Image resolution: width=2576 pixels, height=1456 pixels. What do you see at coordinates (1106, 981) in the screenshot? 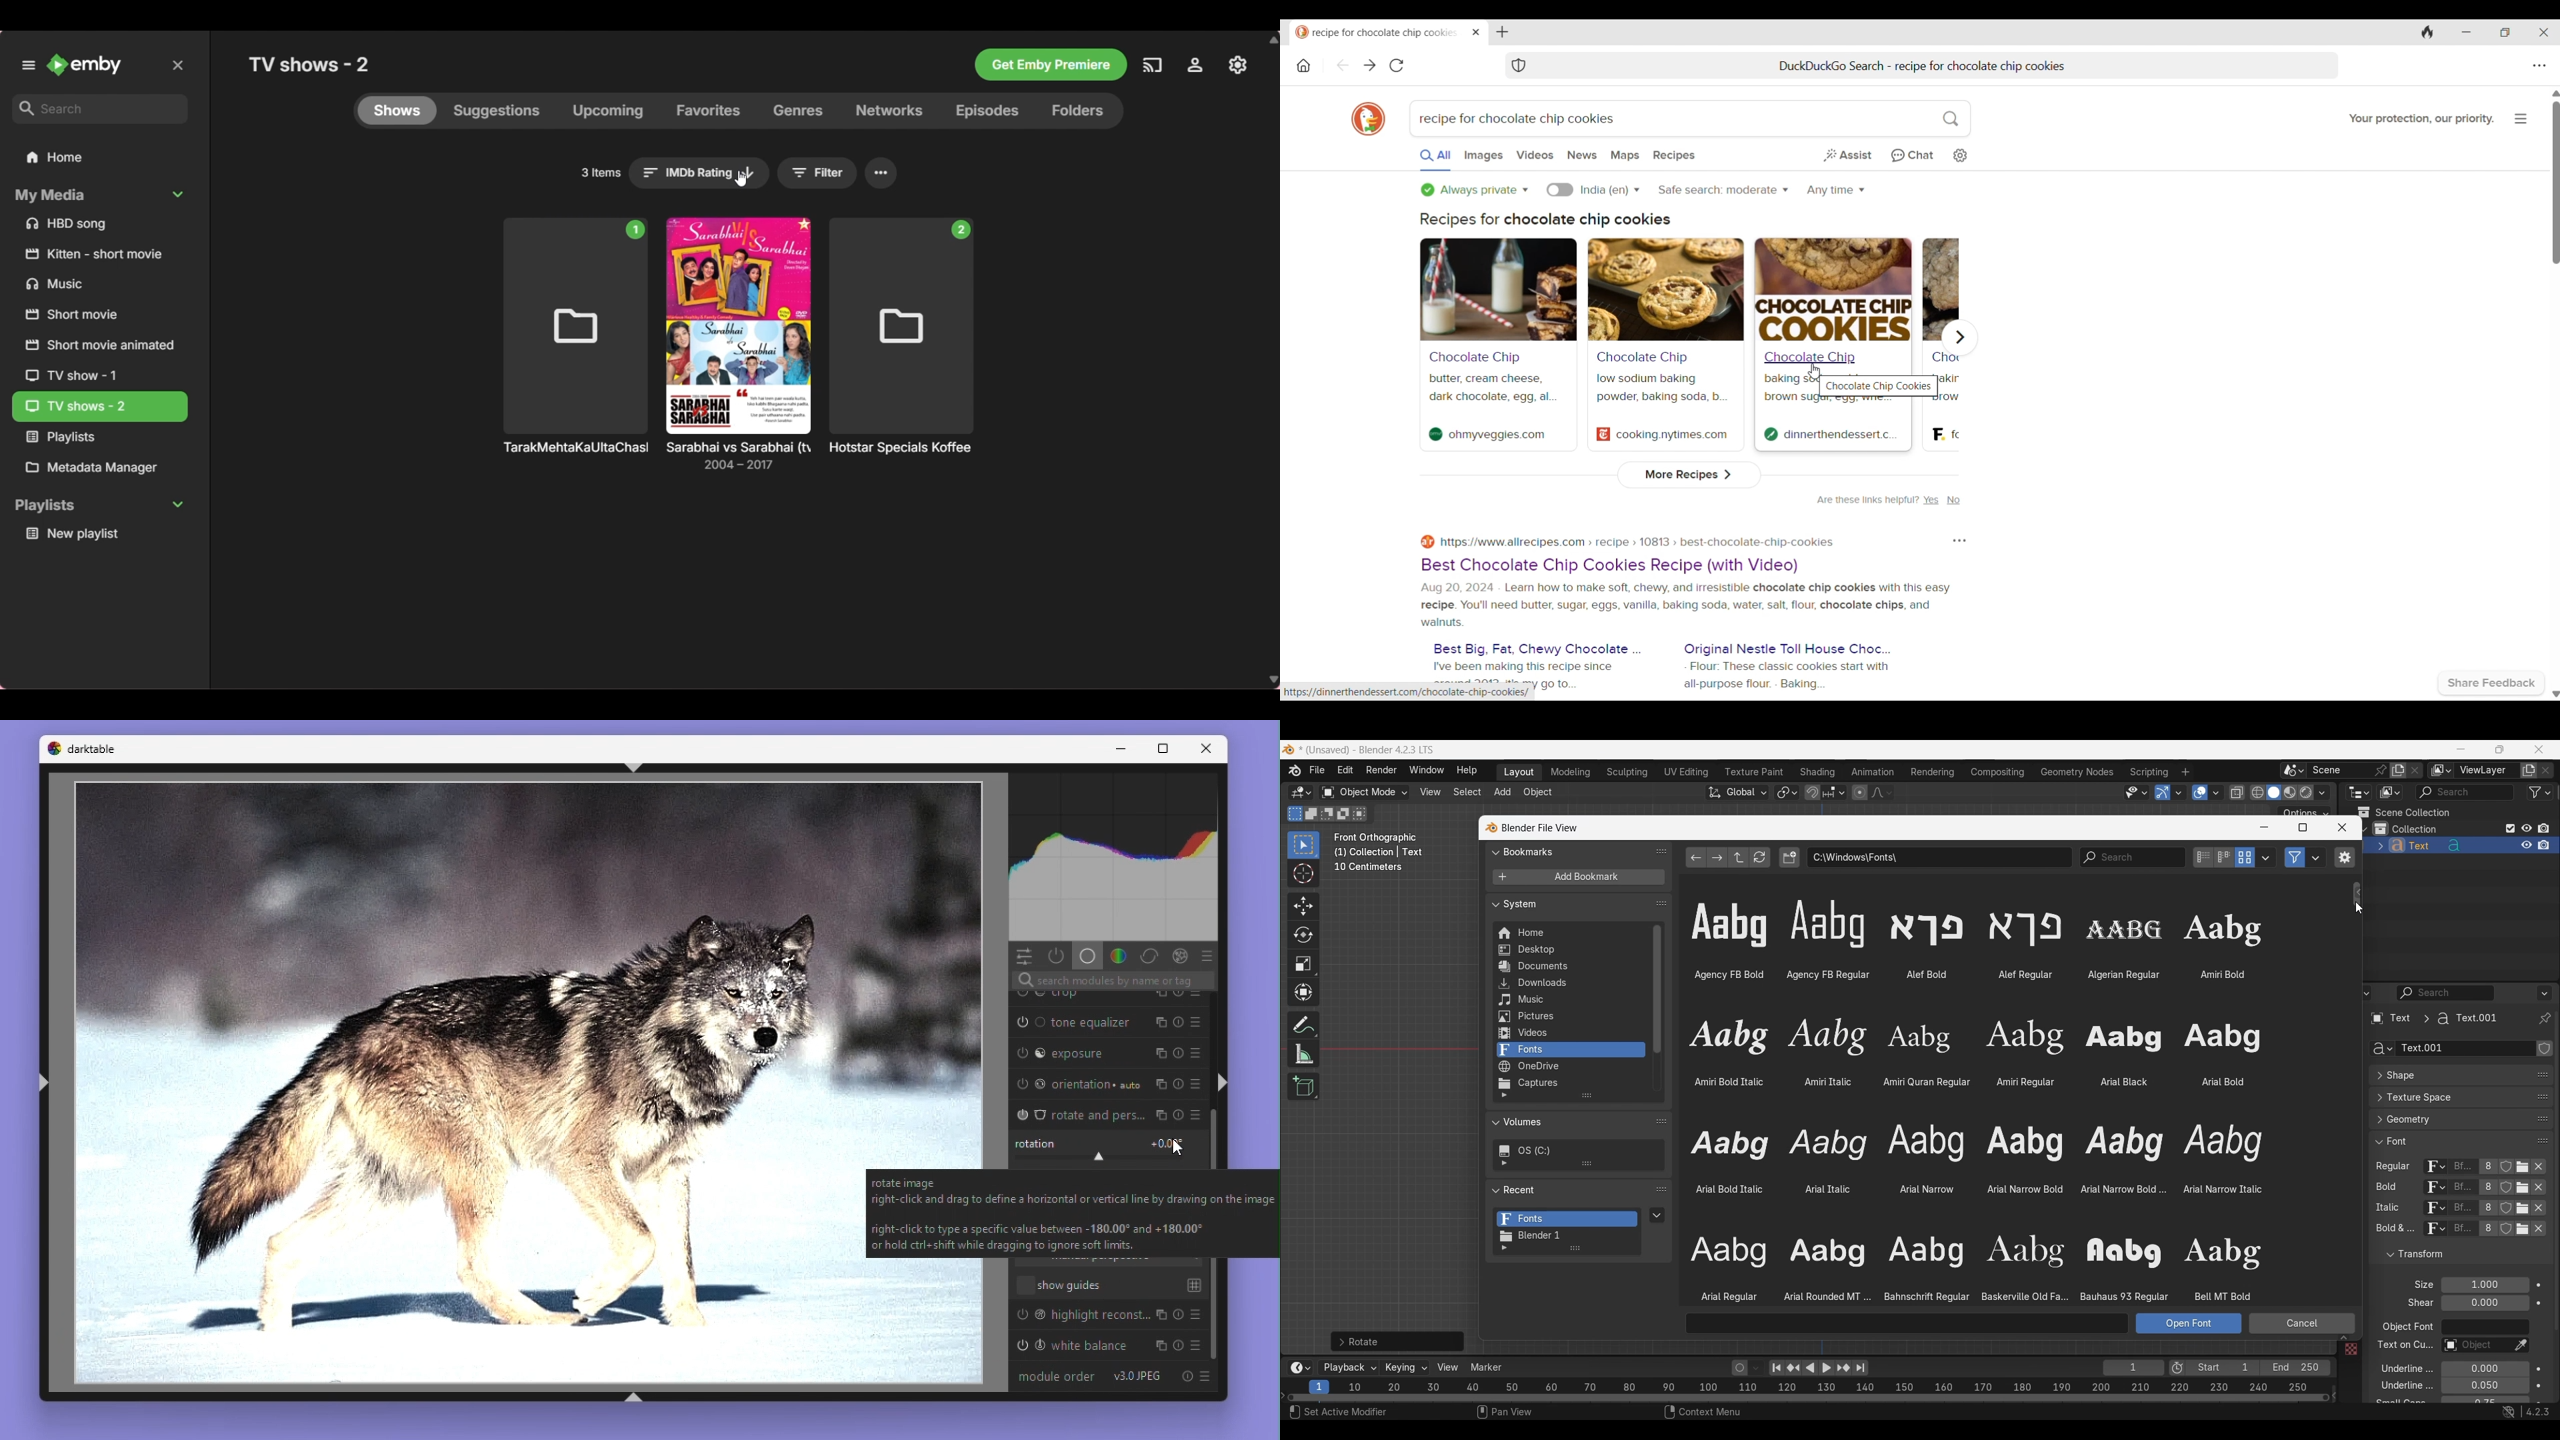
I see `Search bar` at bounding box center [1106, 981].